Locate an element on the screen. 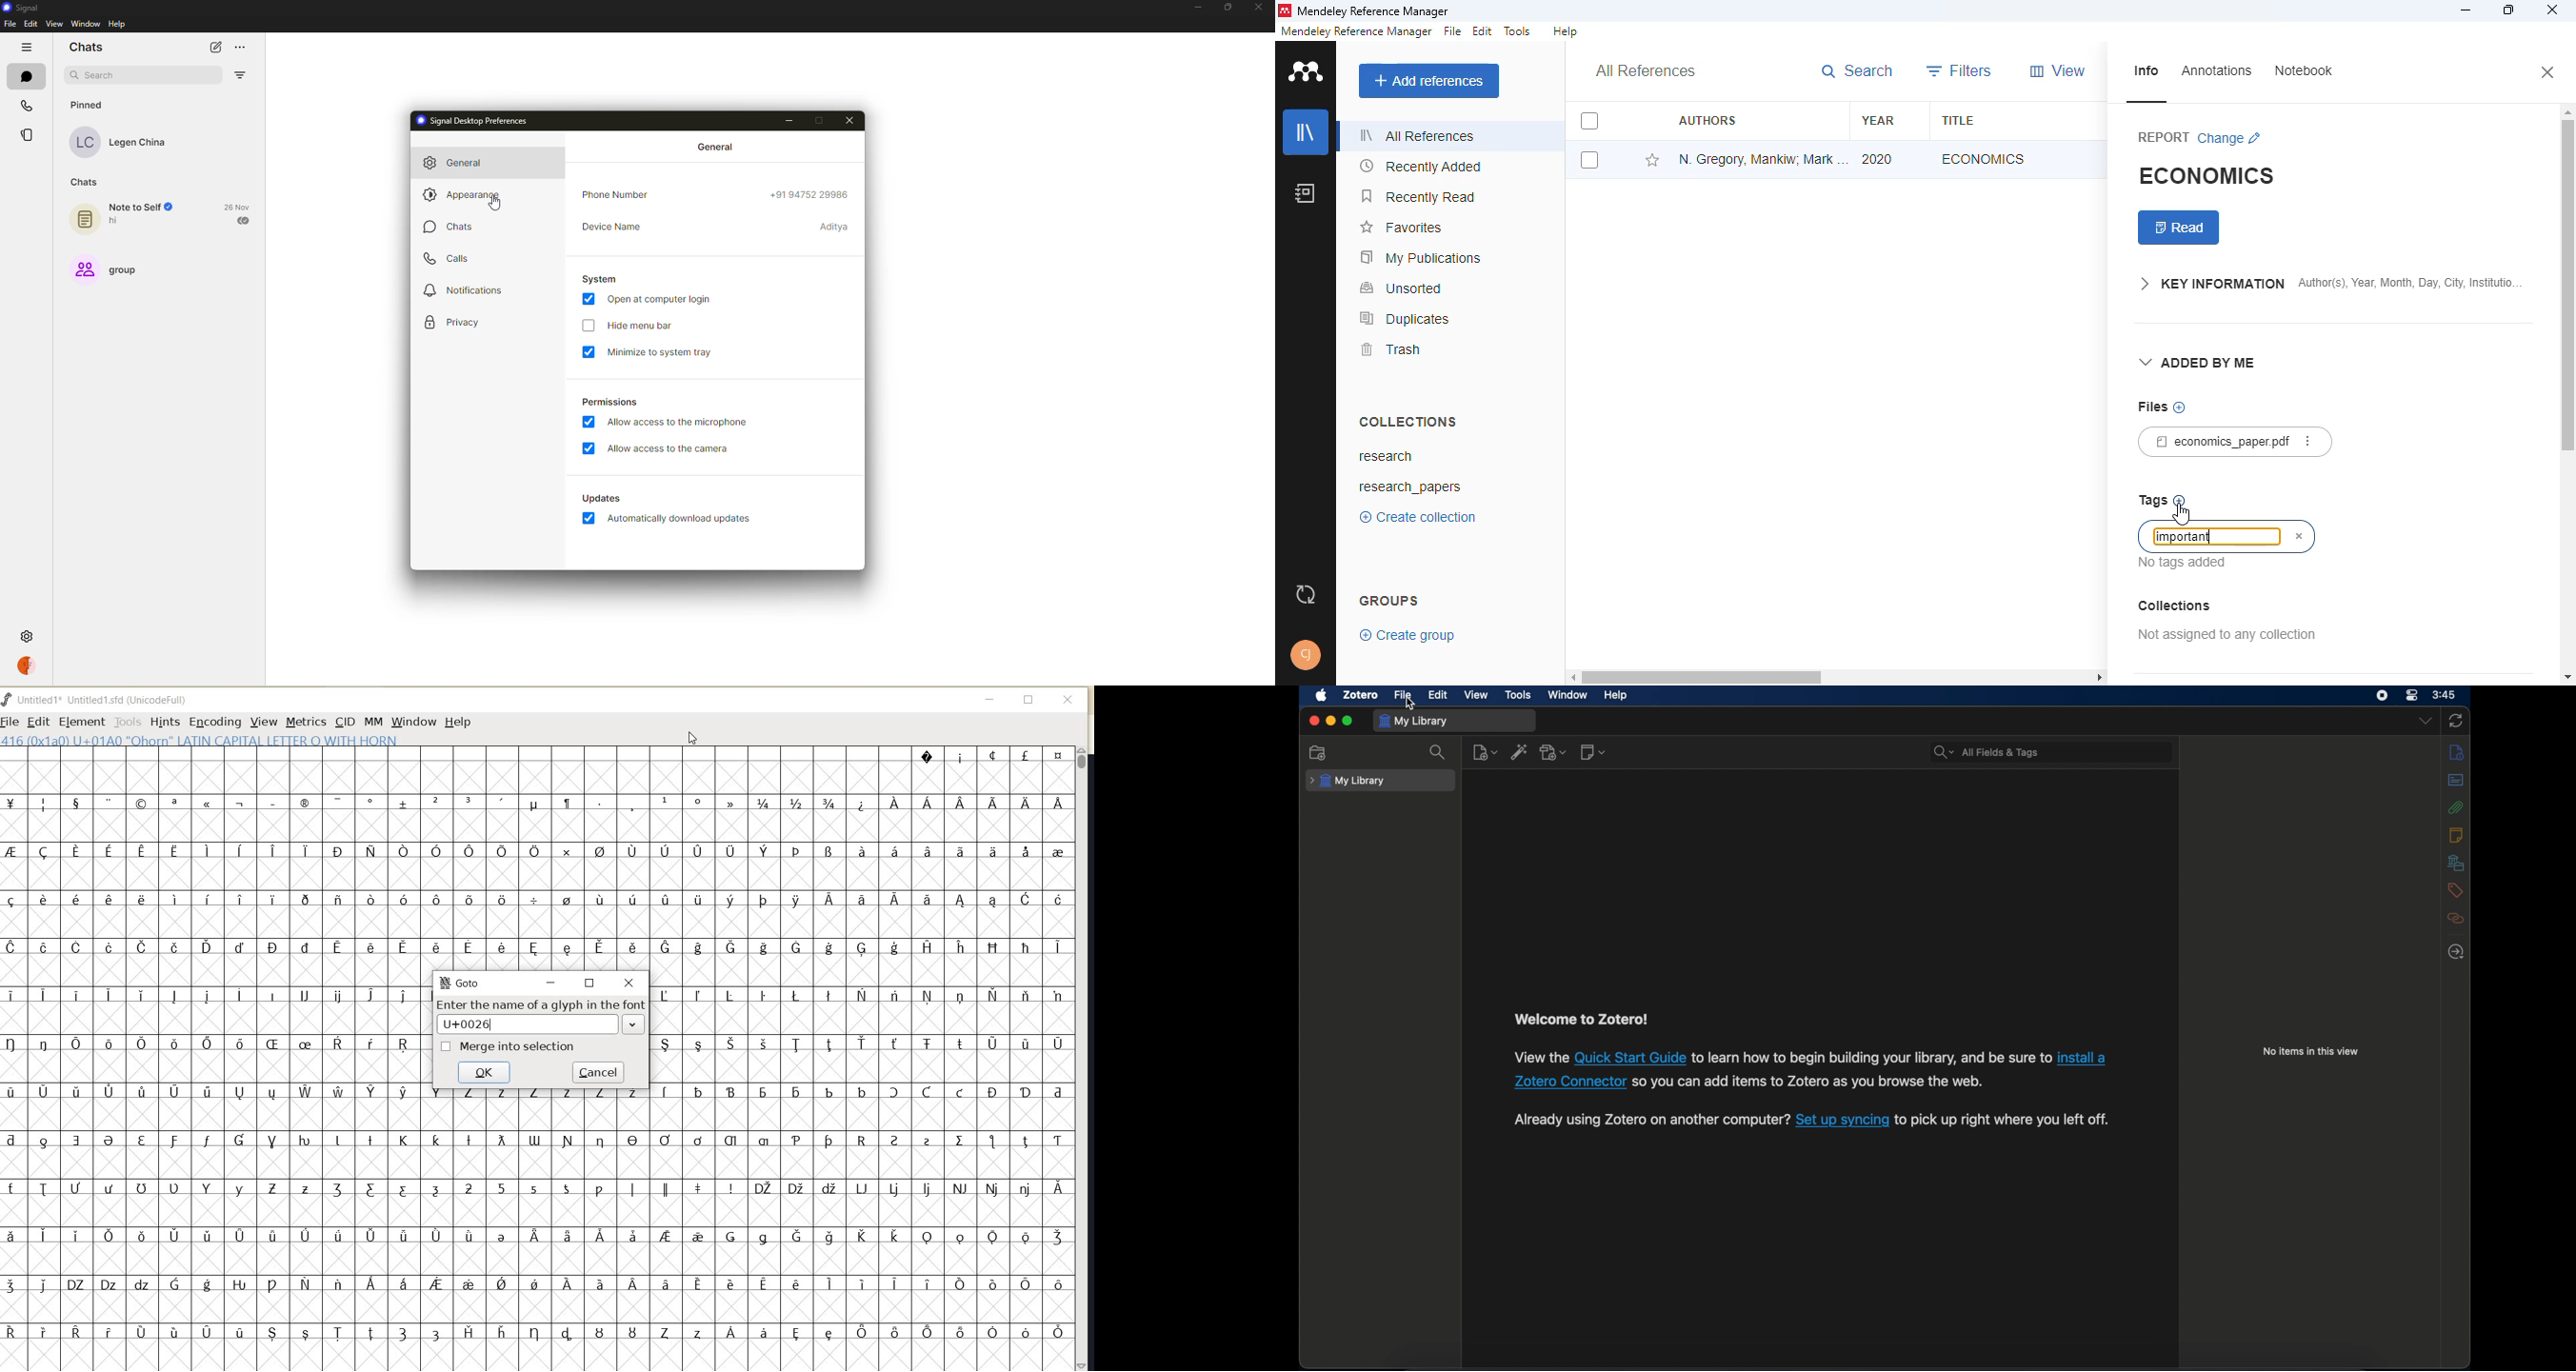 The width and height of the screenshot is (2576, 1372). maximize is located at coordinates (819, 118).